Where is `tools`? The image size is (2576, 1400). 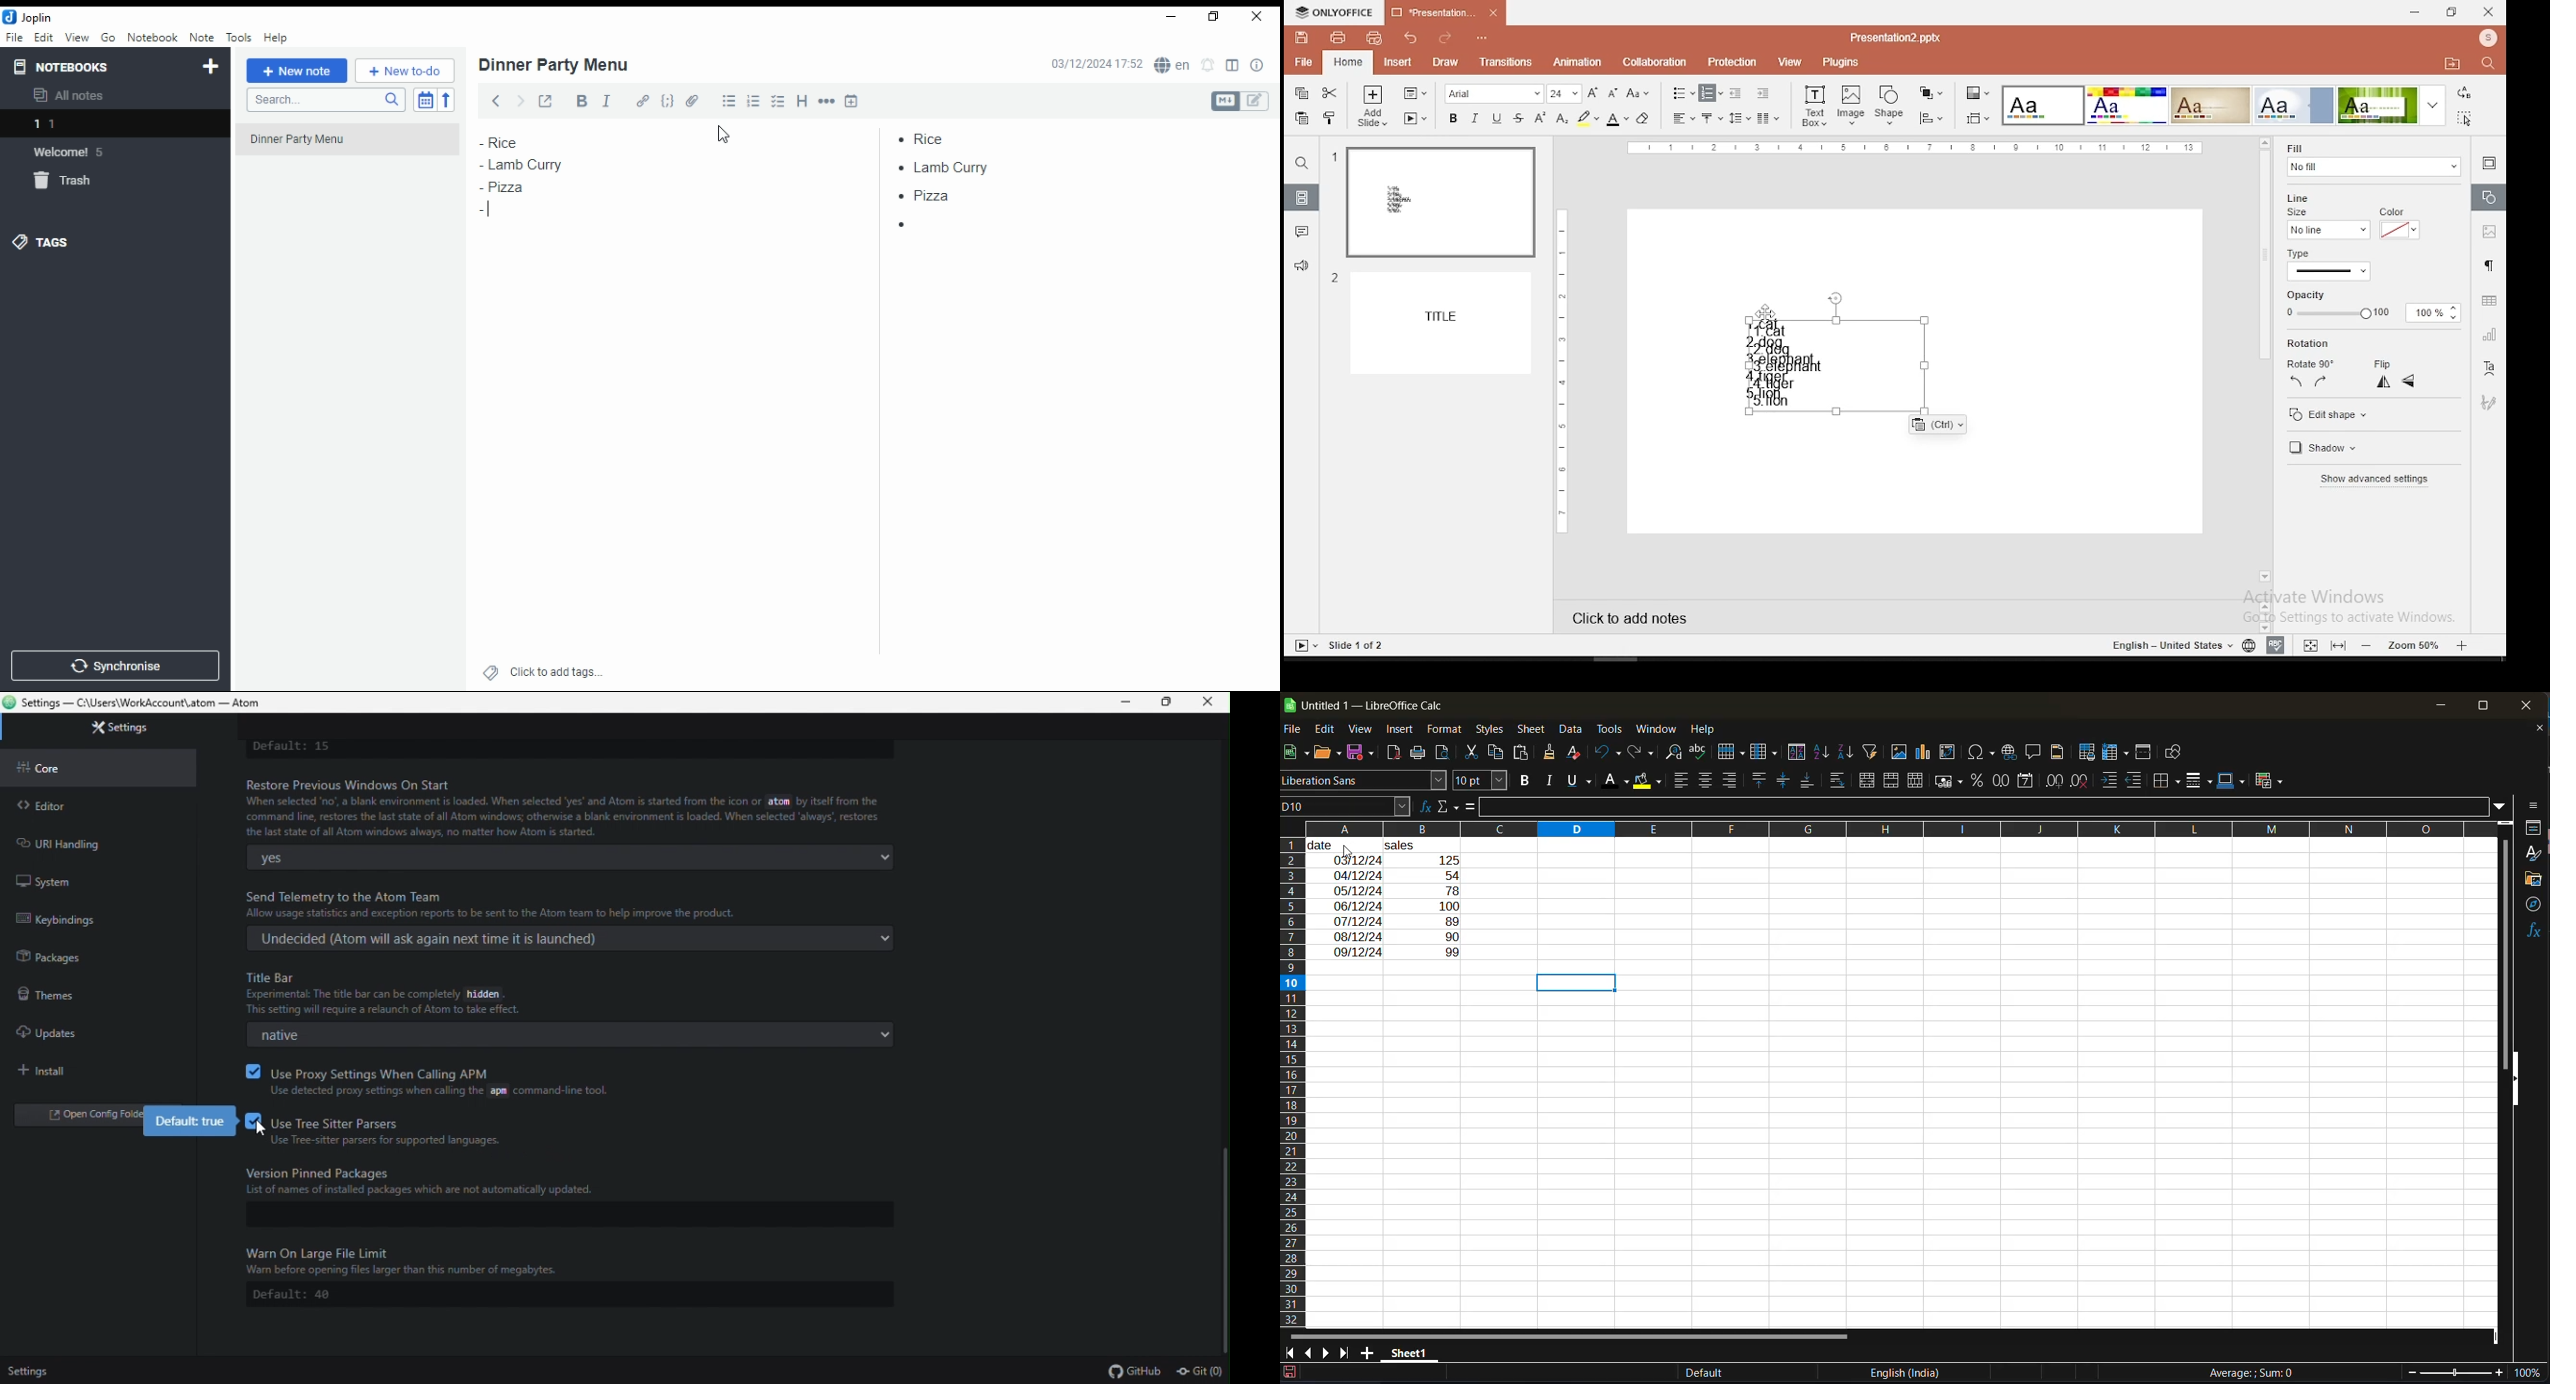
tools is located at coordinates (1612, 731).